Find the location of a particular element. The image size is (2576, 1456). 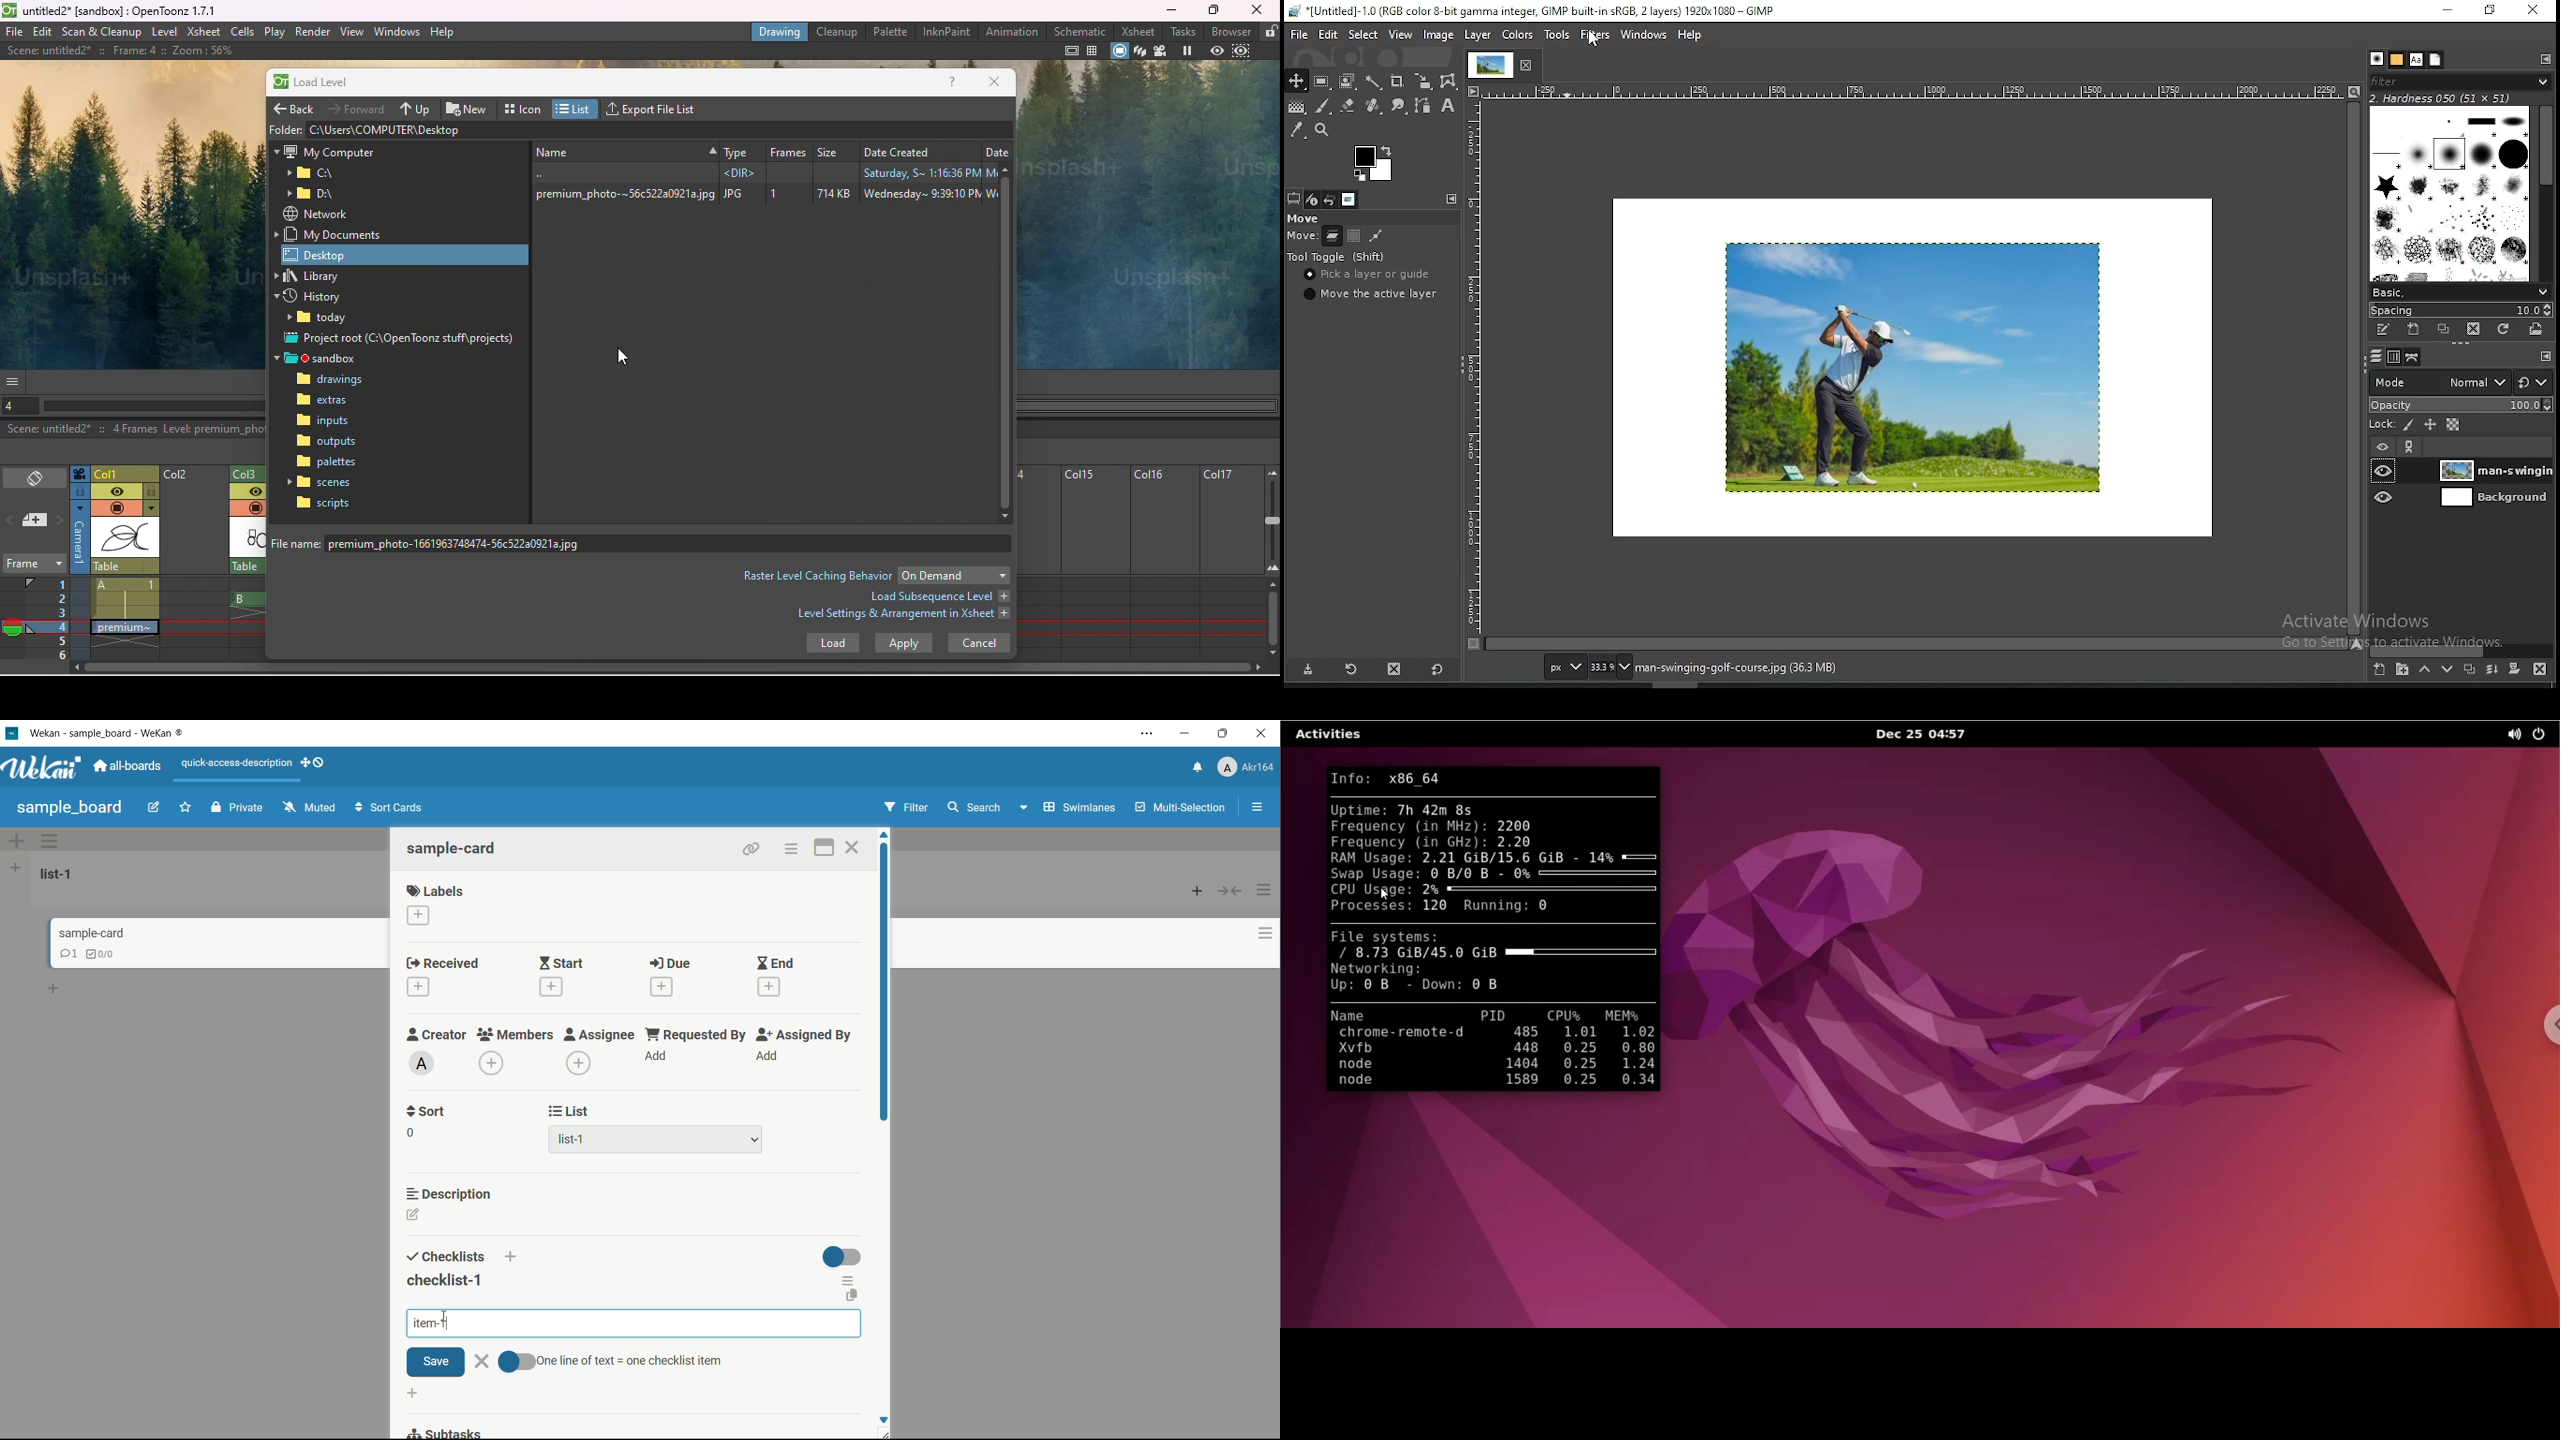

toggle button is located at coordinates (515, 1363).